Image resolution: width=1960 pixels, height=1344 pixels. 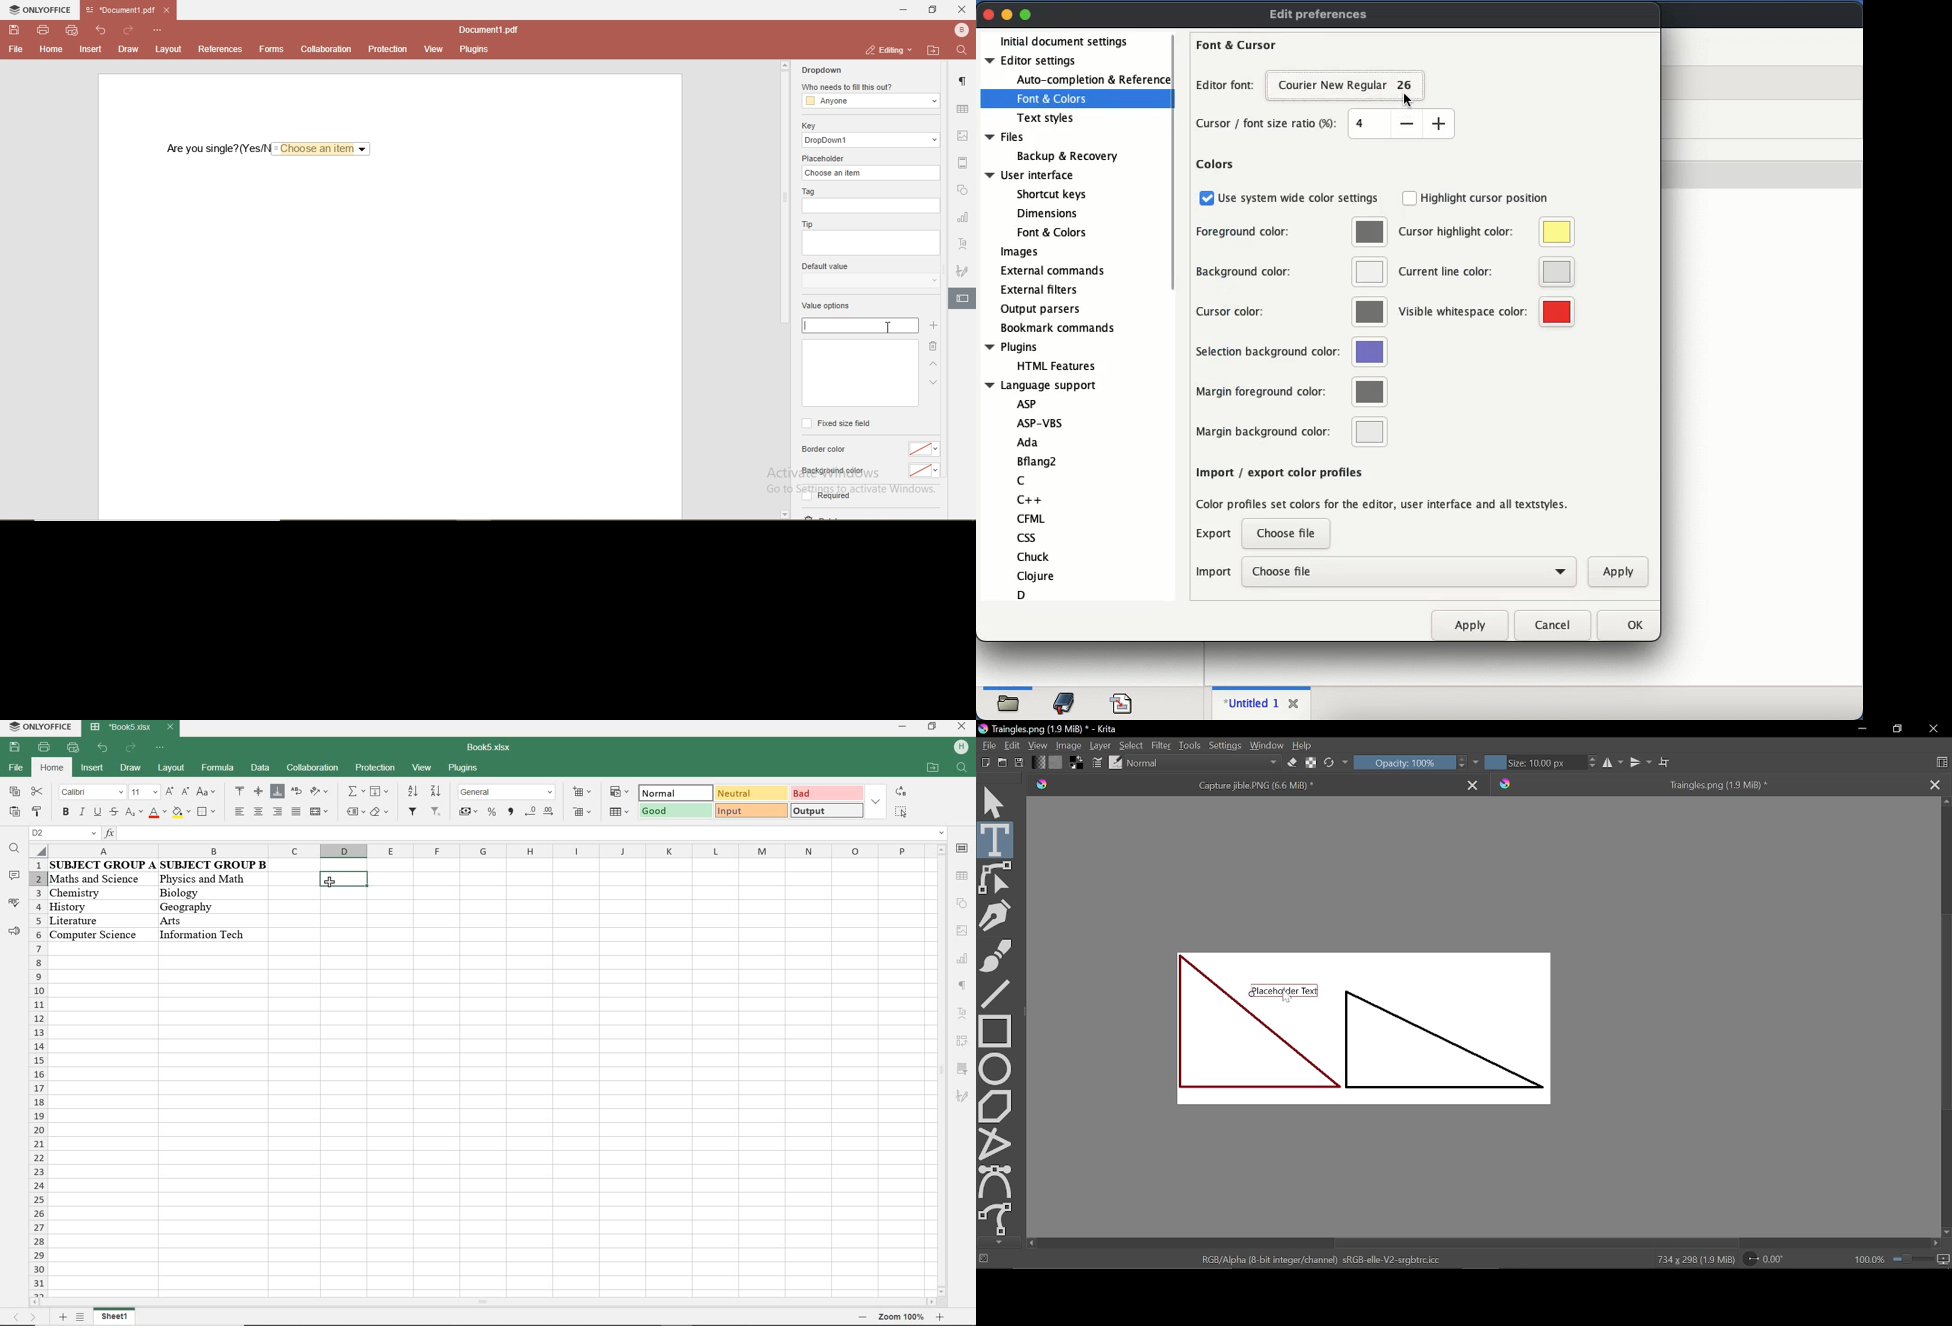 I want to click on rows, so click(x=37, y=1079).